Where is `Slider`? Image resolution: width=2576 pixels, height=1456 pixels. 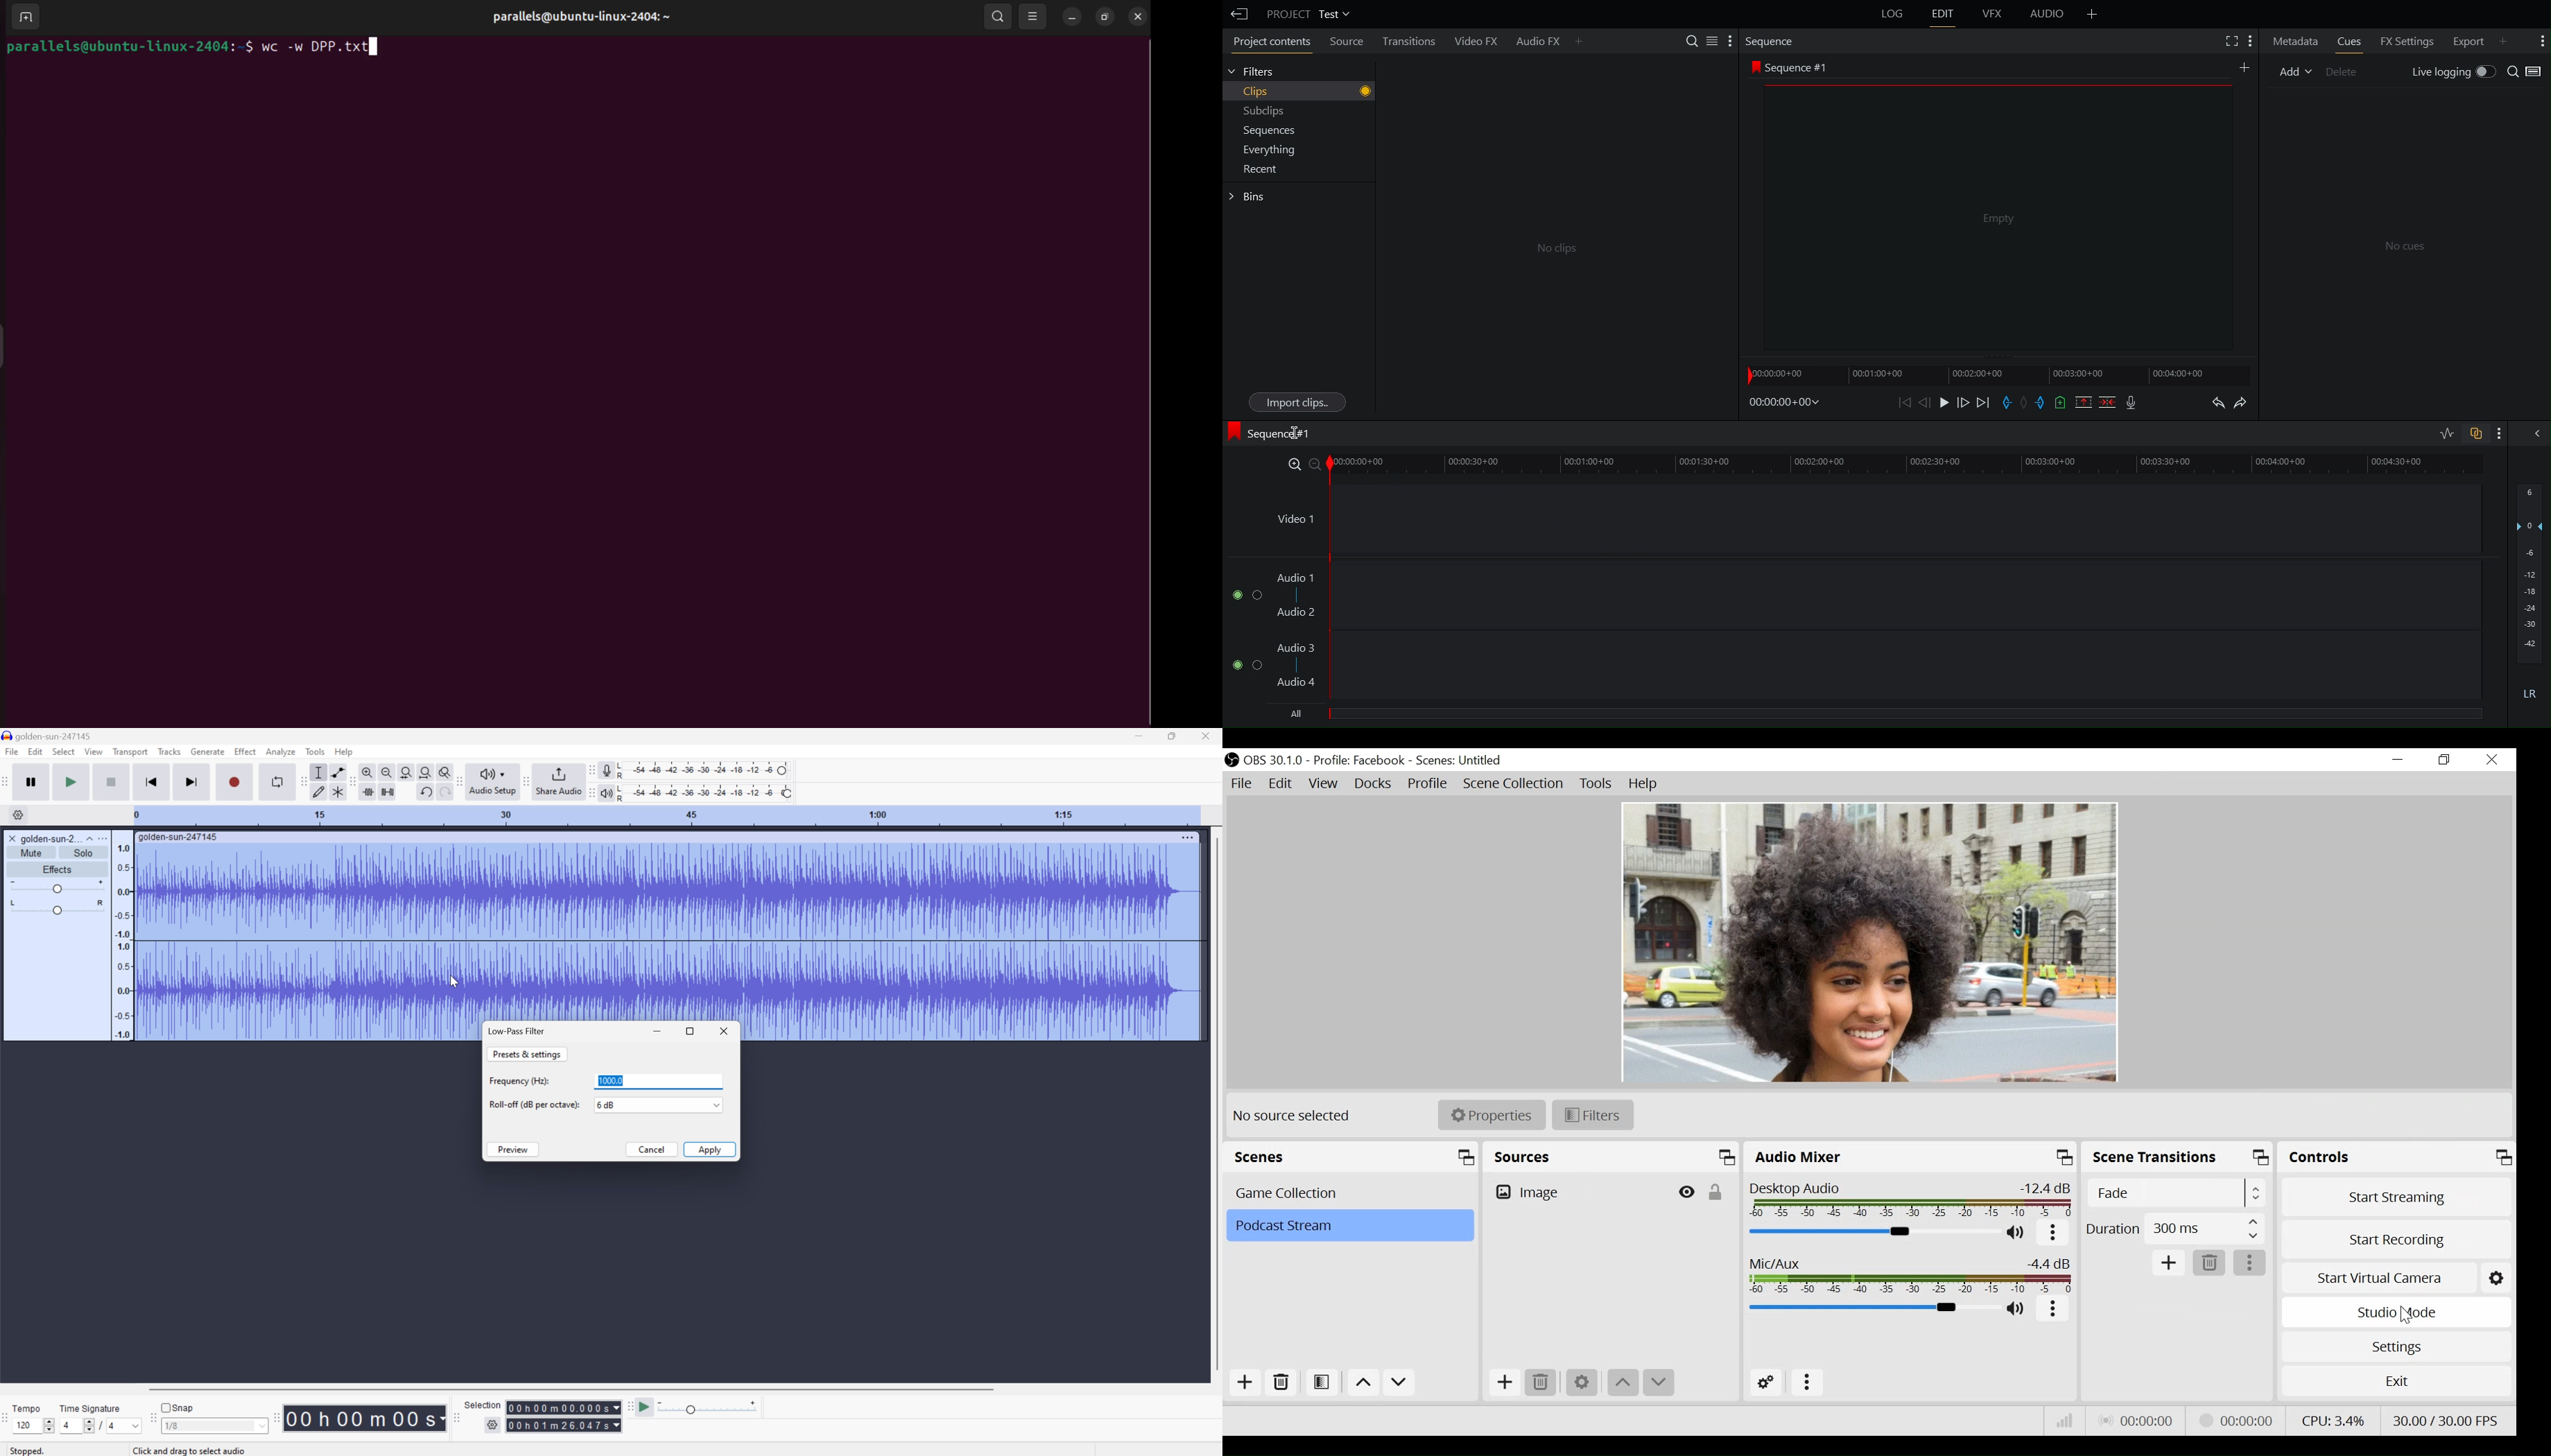
Slider is located at coordinates (57, 885).